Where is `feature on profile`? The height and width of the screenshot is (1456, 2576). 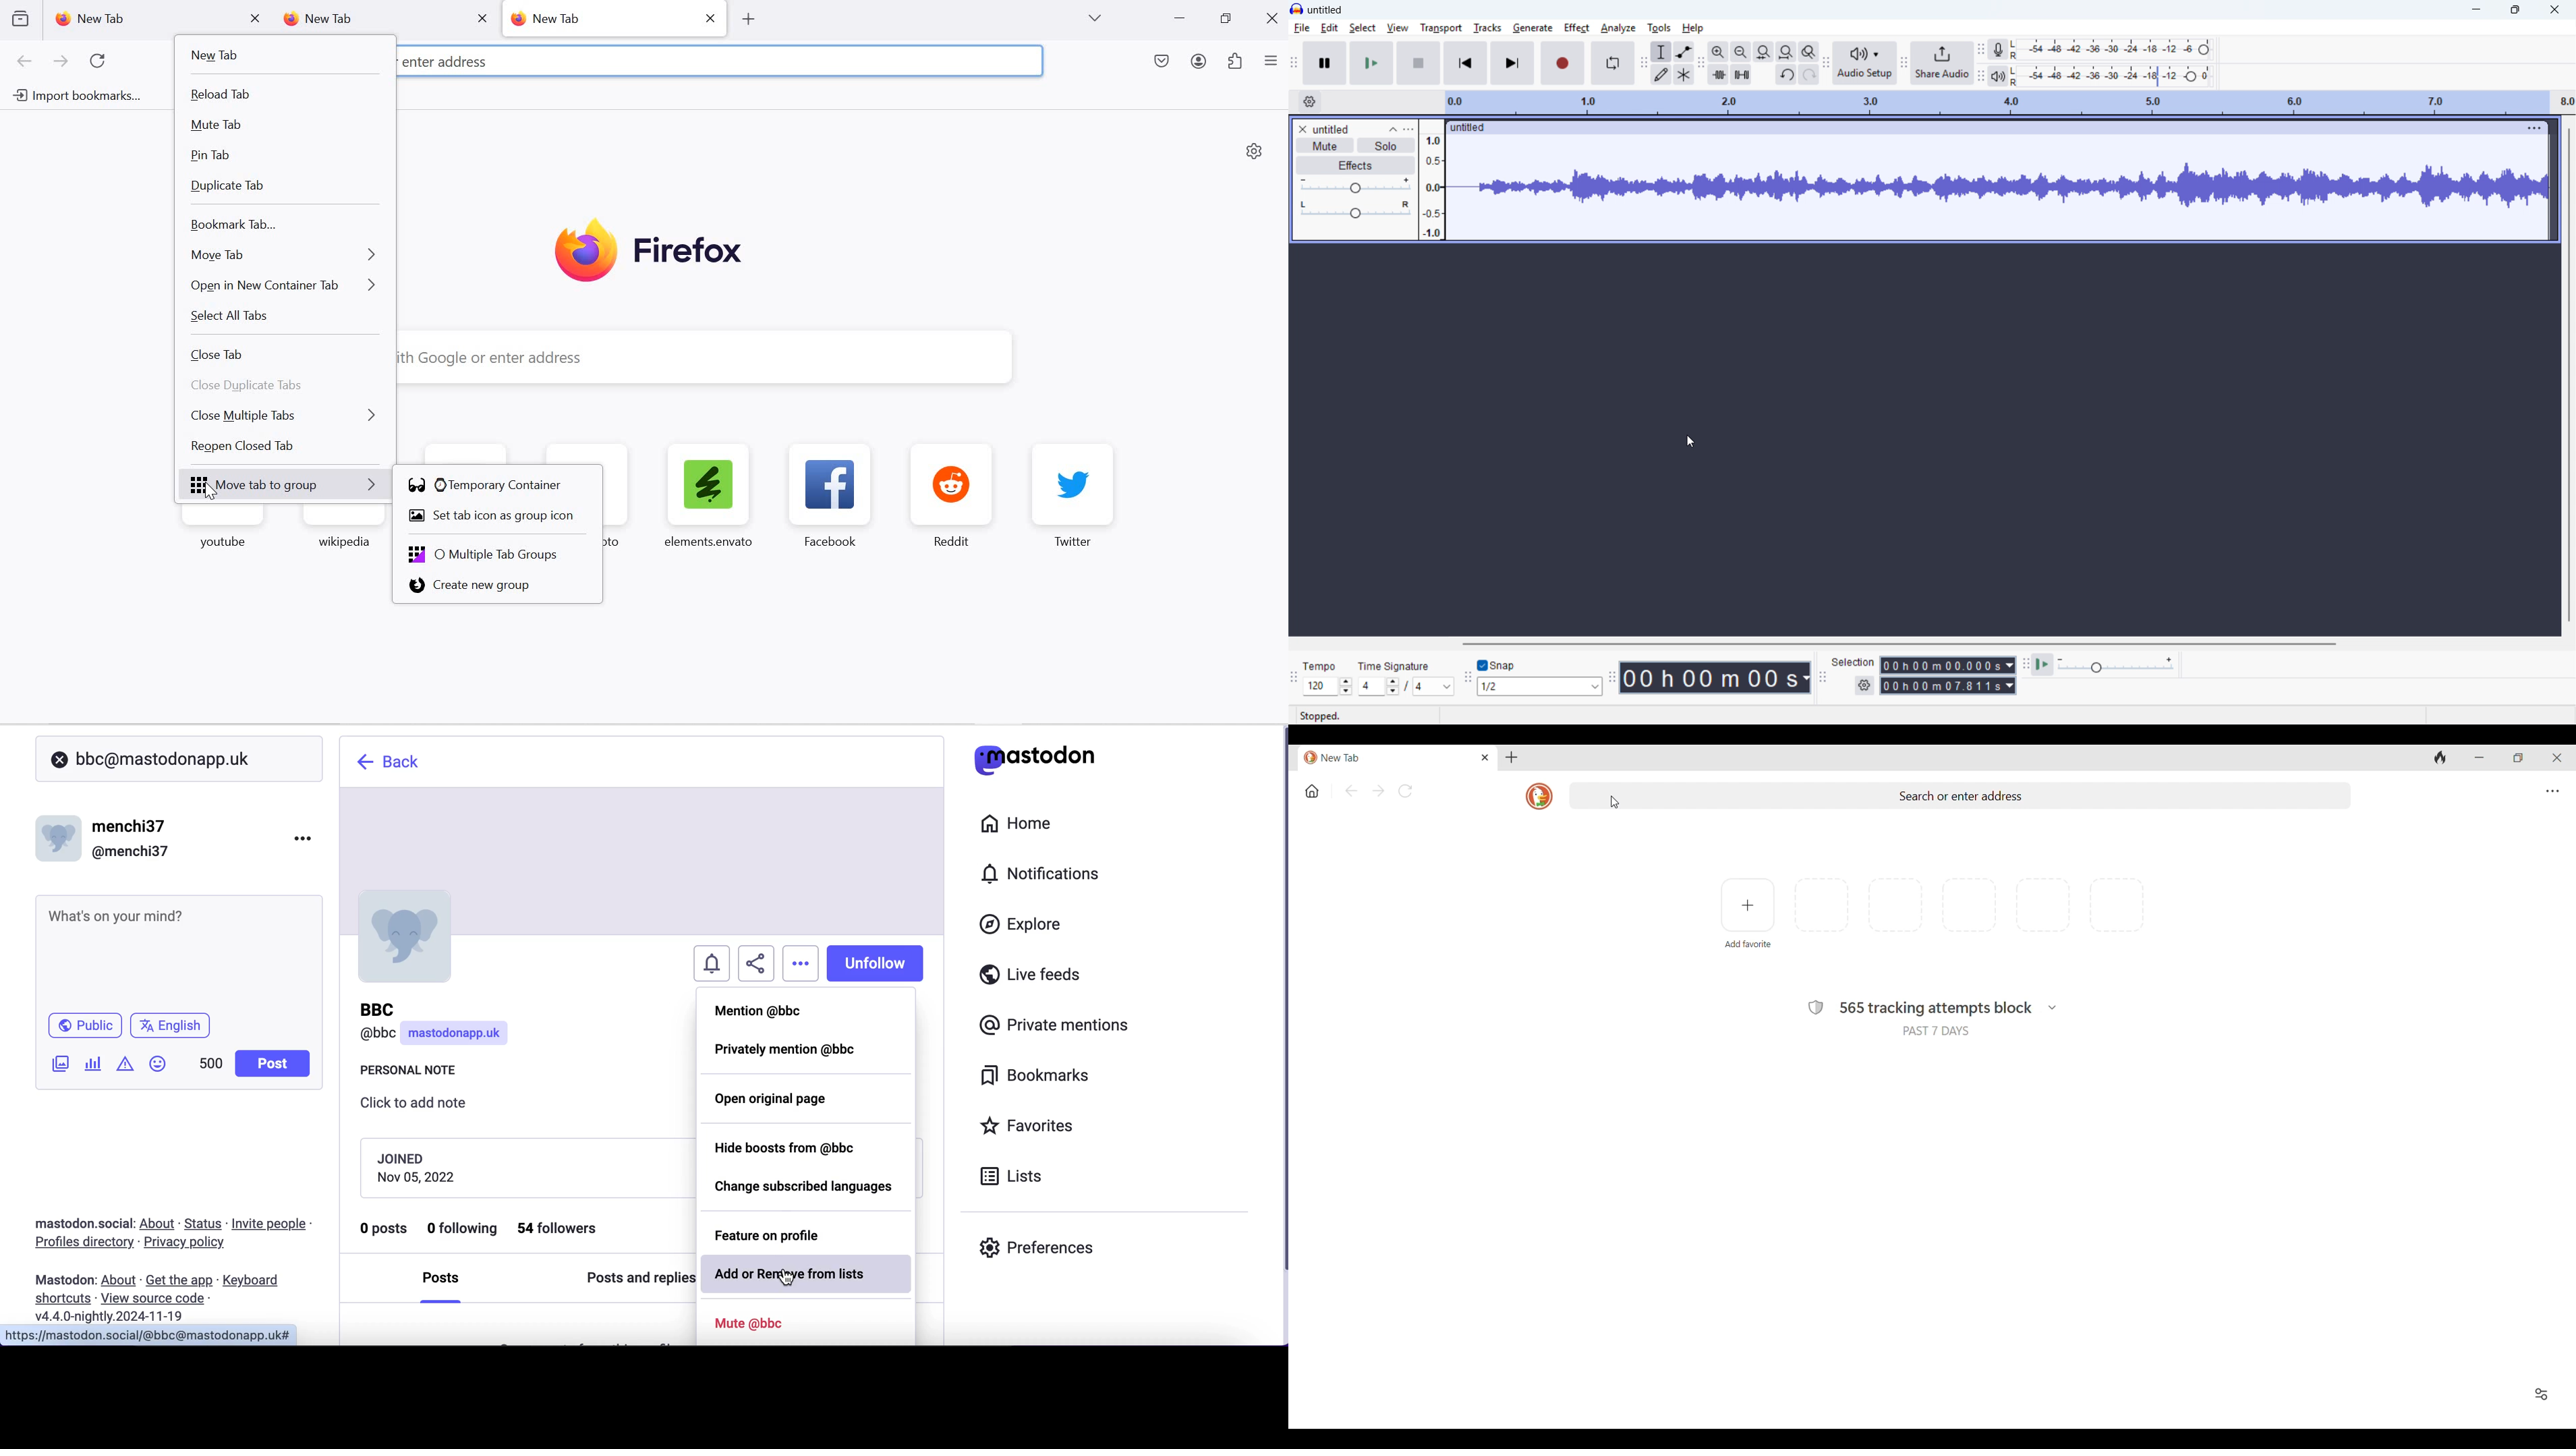 feature on profile is located at coordinates (785, 1237).